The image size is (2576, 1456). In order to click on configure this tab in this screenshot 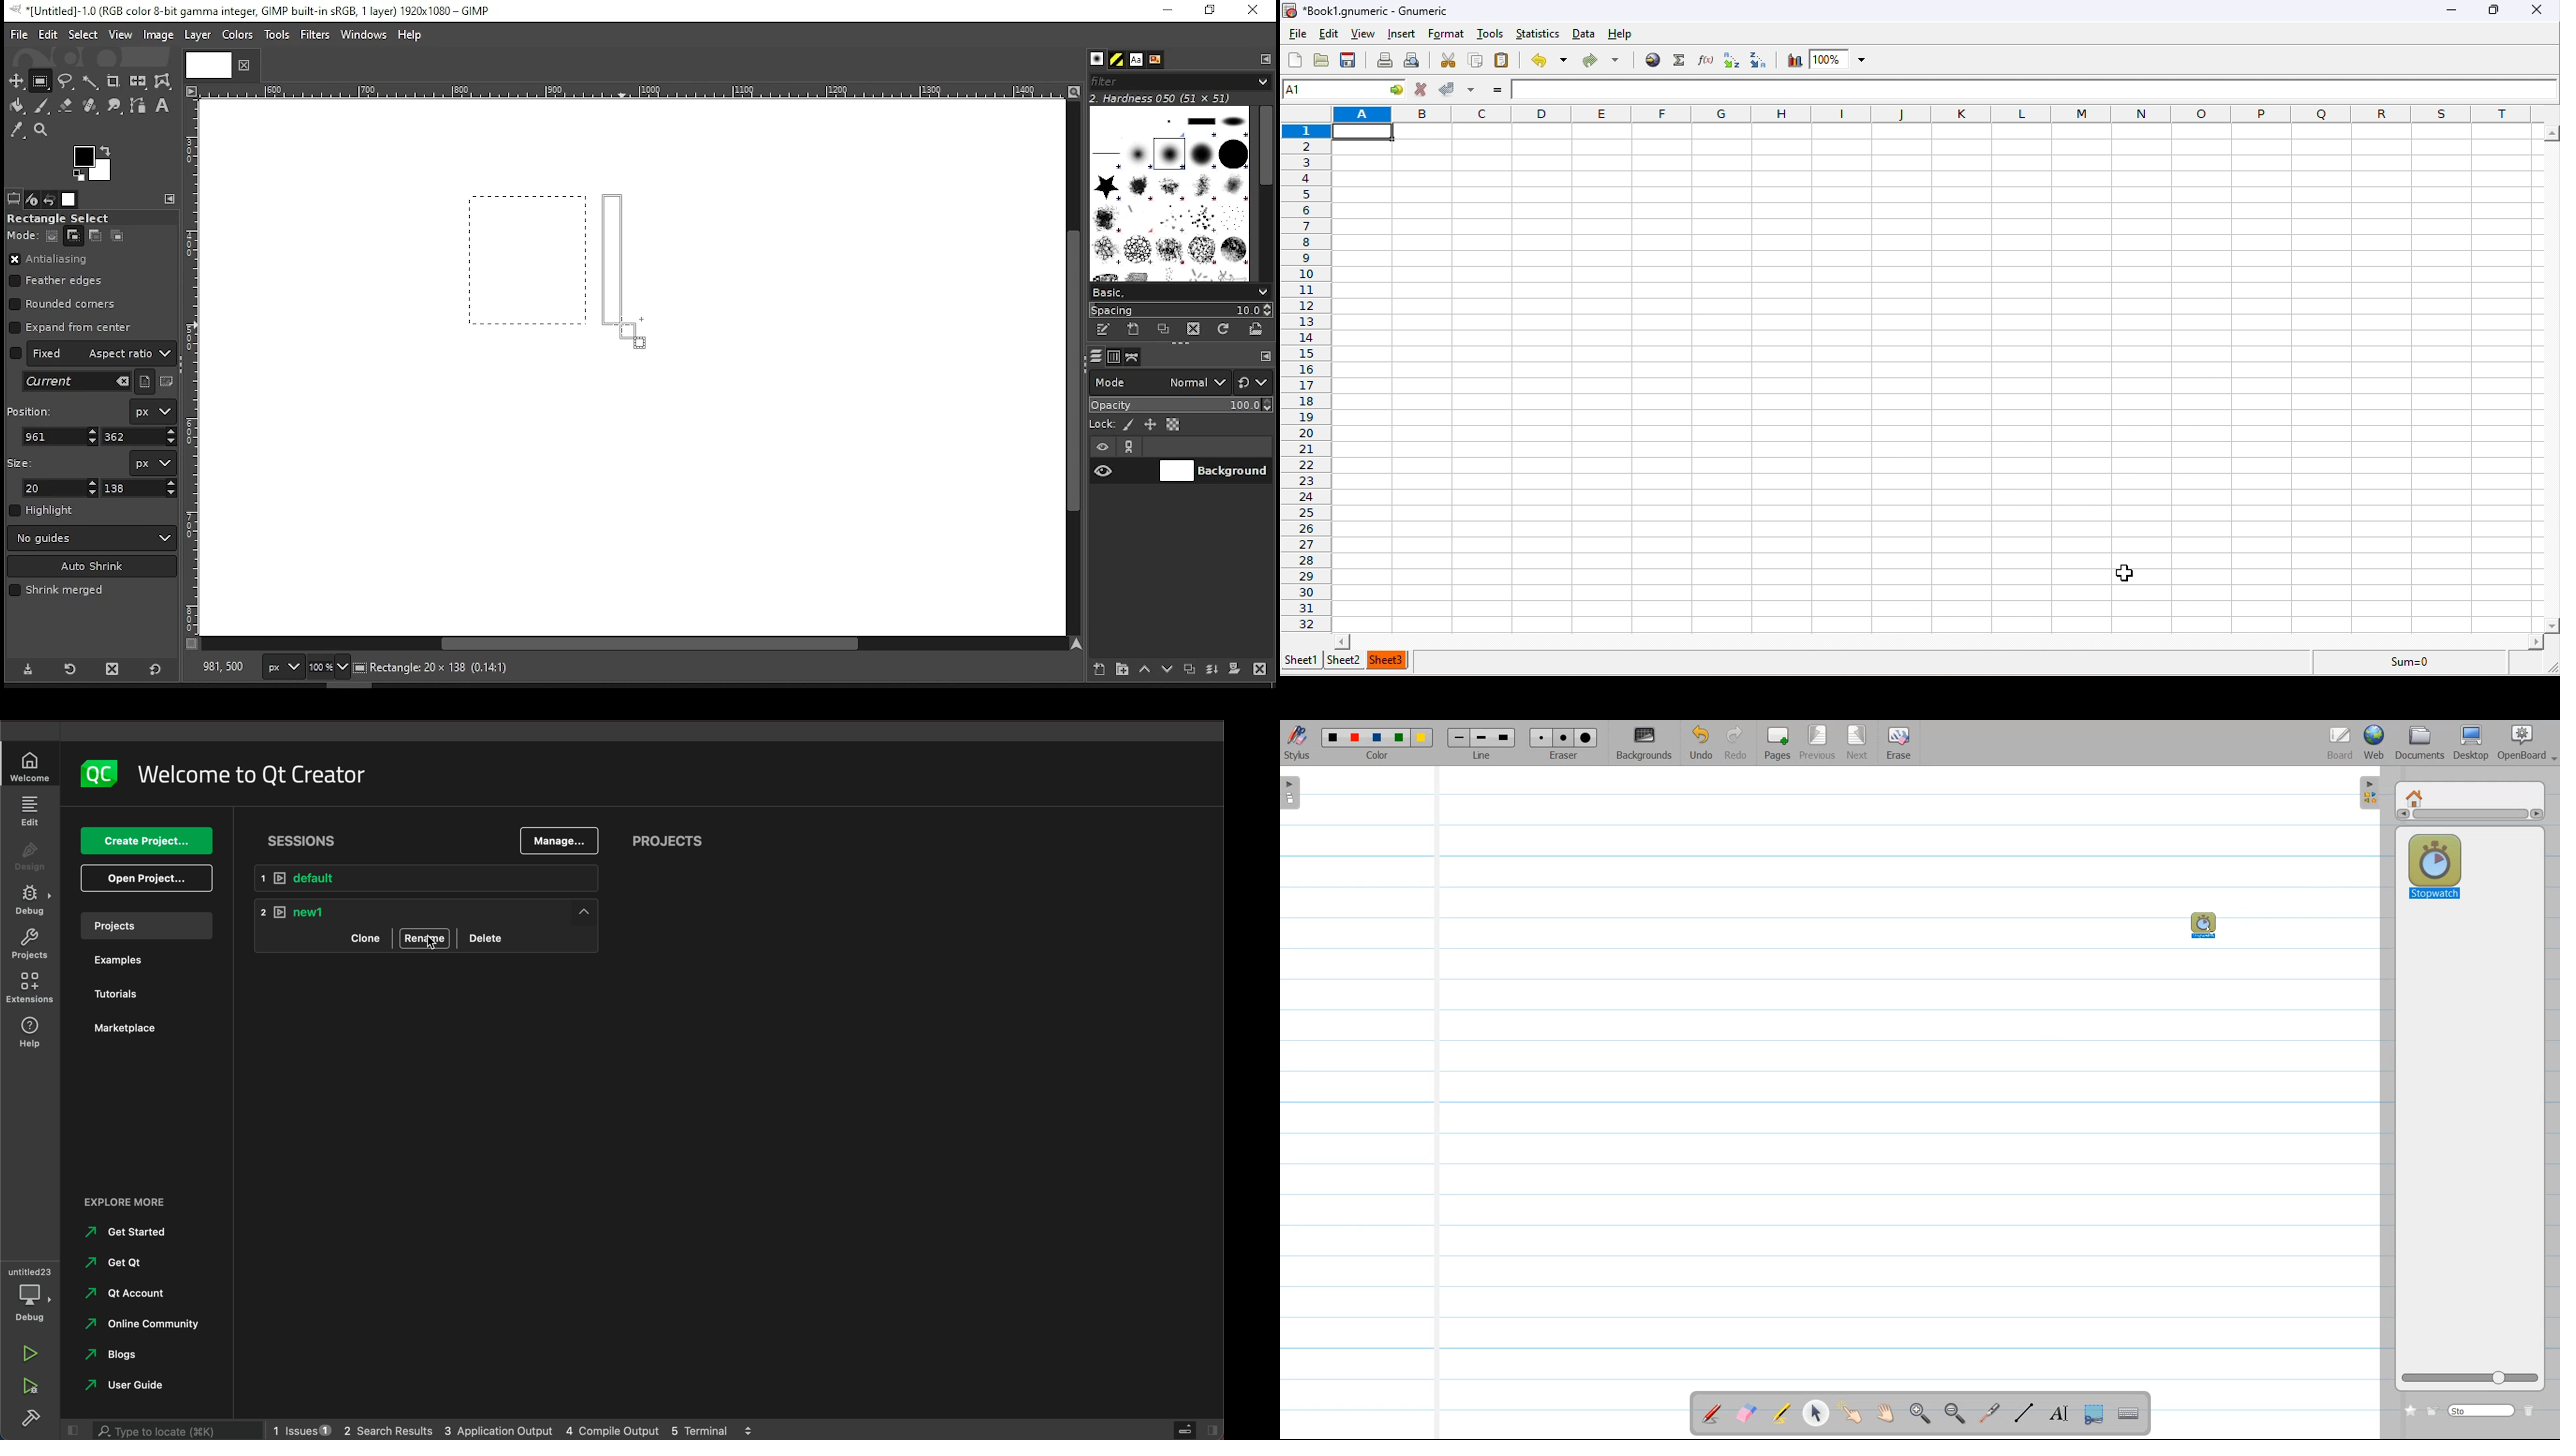, I will do `click(1266, 358)`.